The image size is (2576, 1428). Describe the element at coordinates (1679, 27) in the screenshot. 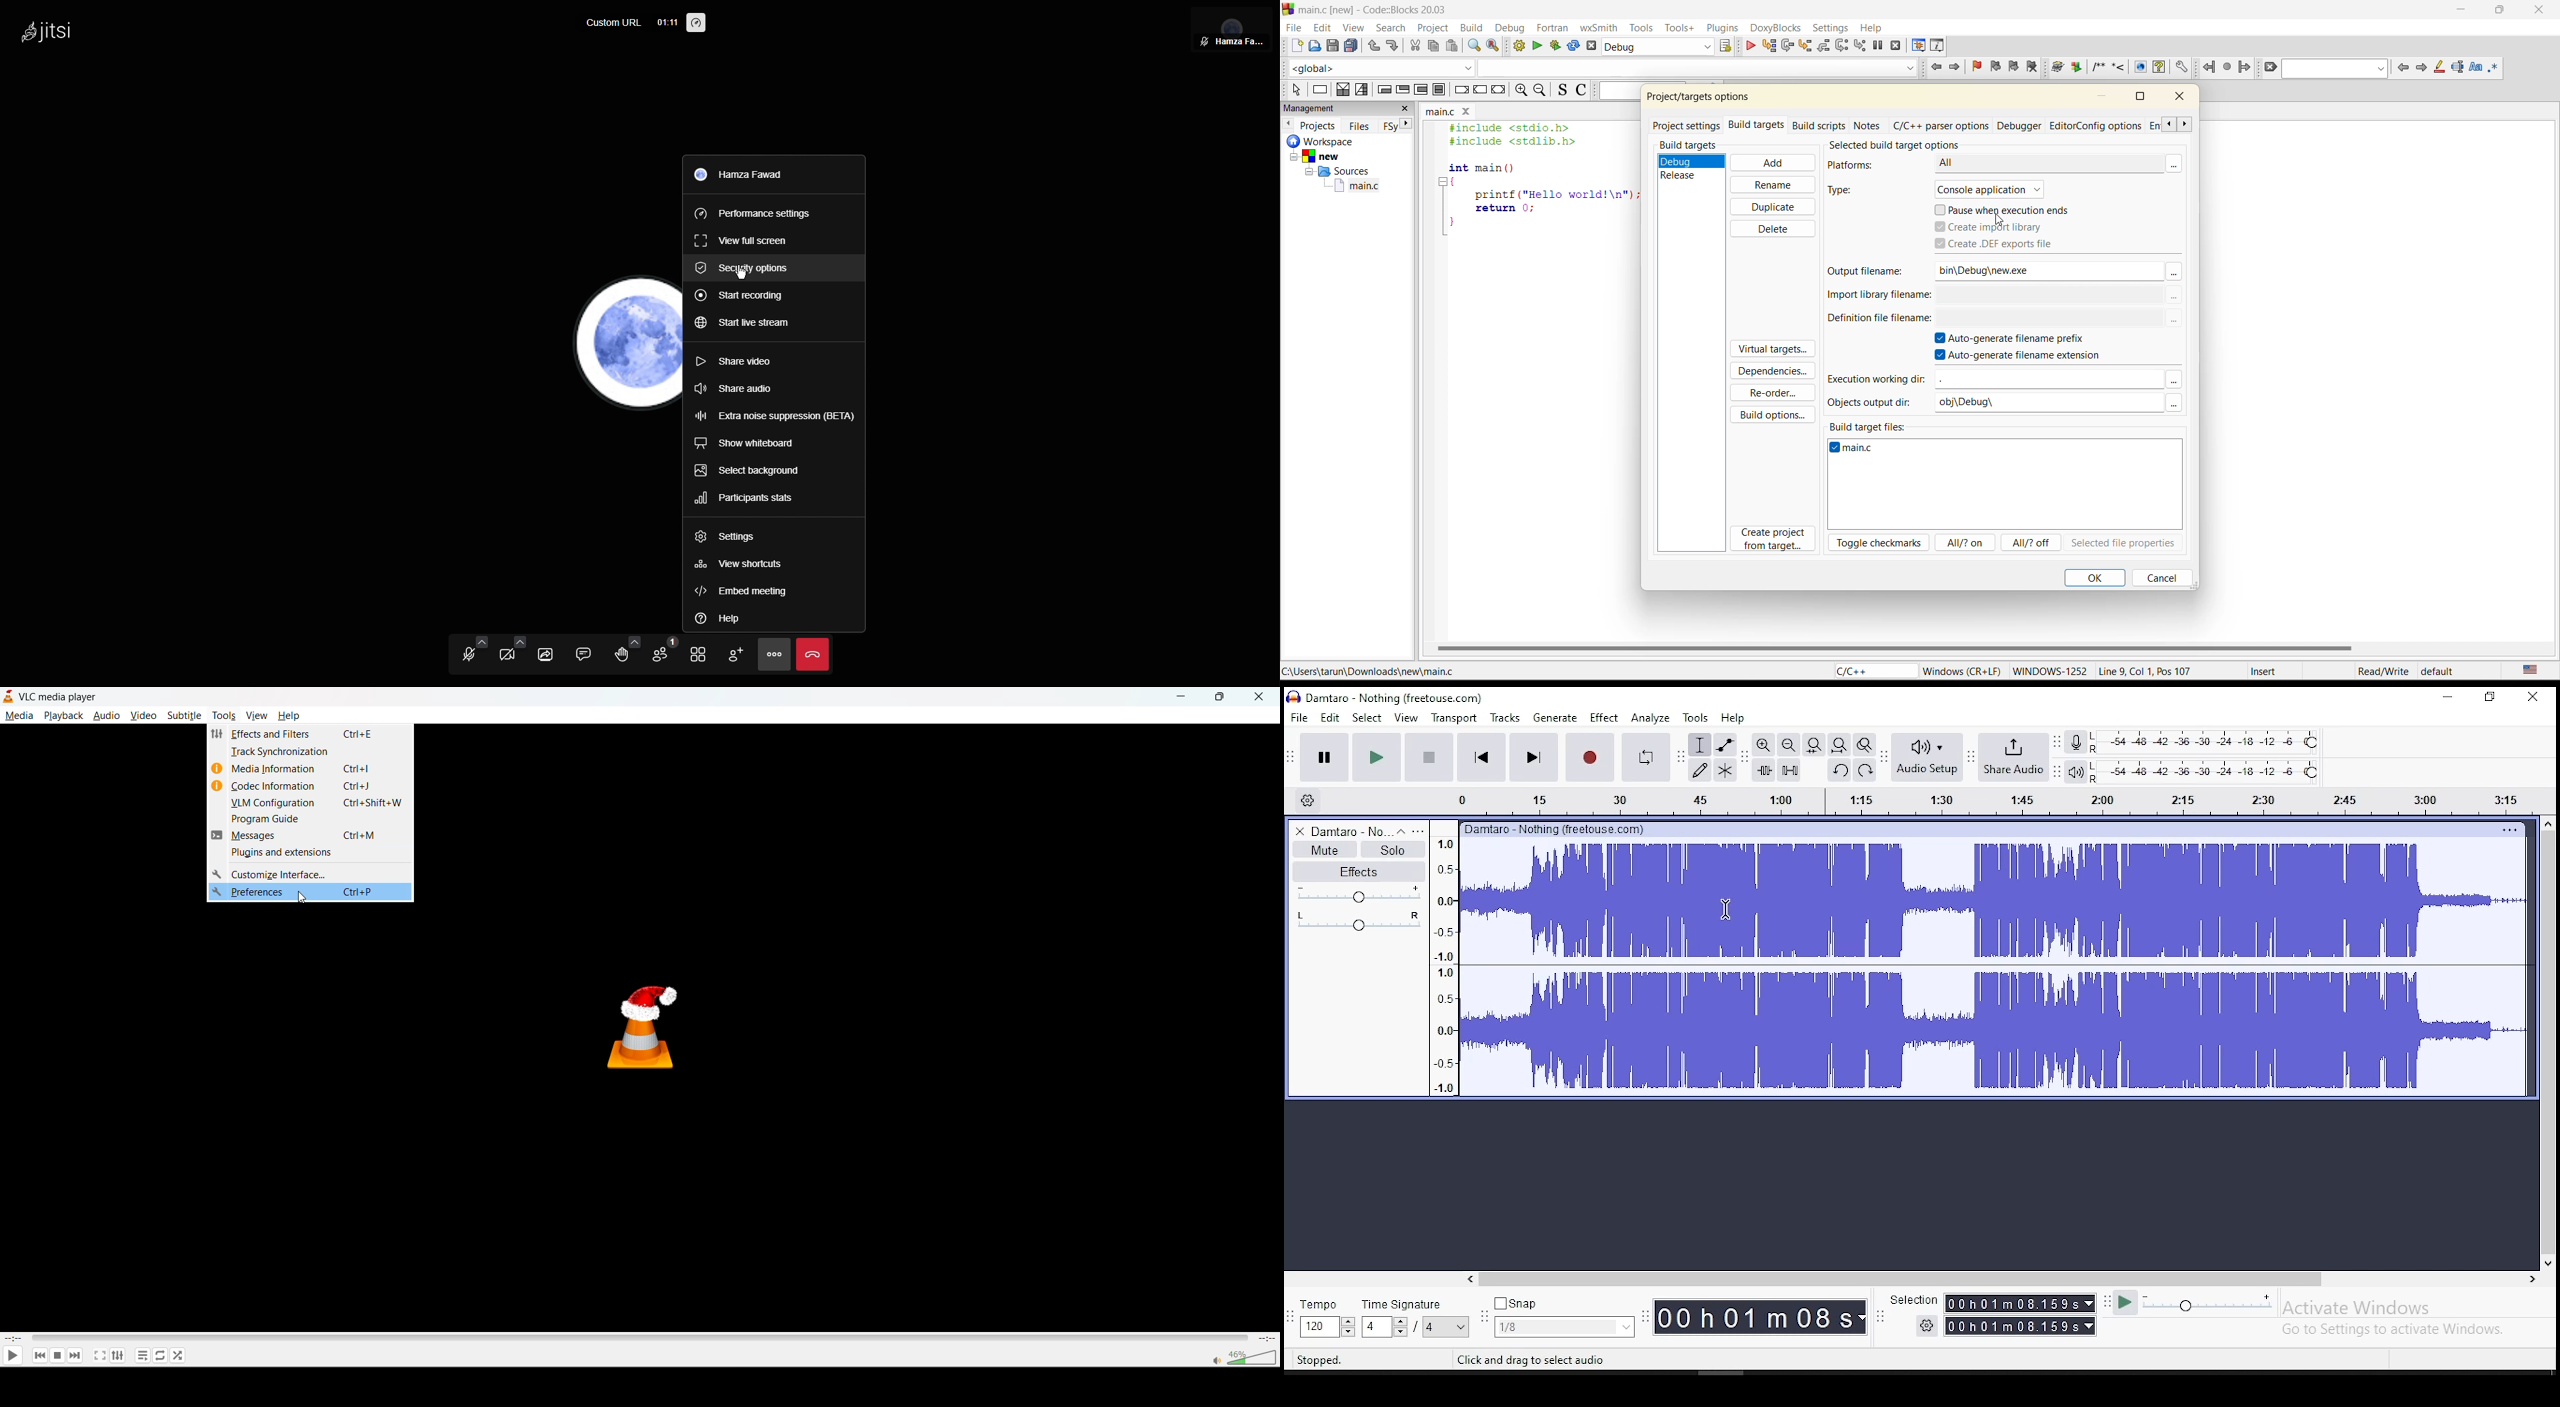

I see `tools+` at that location.